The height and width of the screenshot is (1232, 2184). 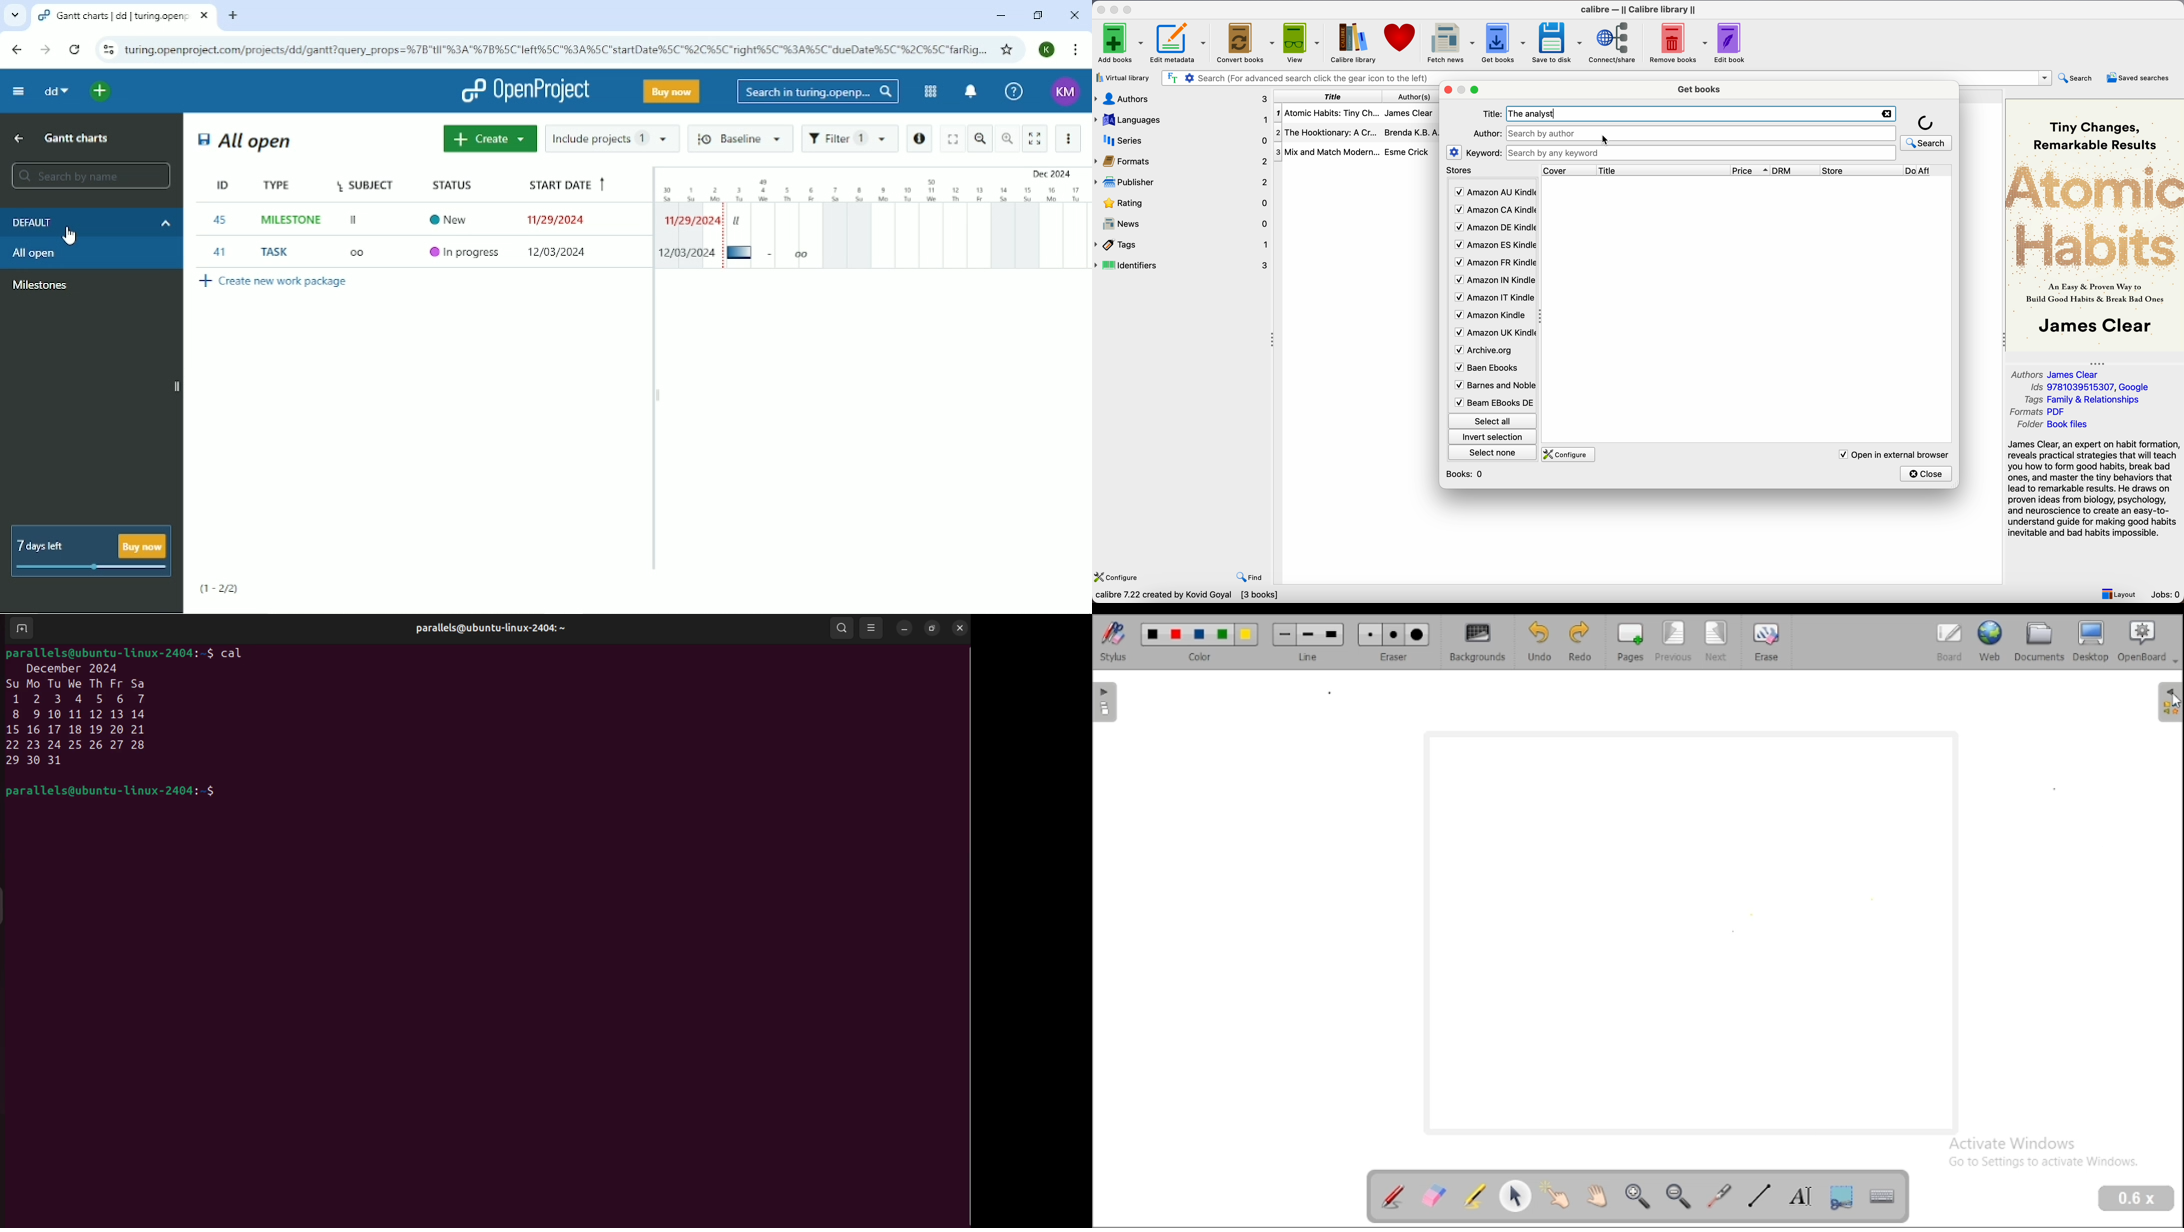 I want to click on Baseline, so click(x=742, y=138).